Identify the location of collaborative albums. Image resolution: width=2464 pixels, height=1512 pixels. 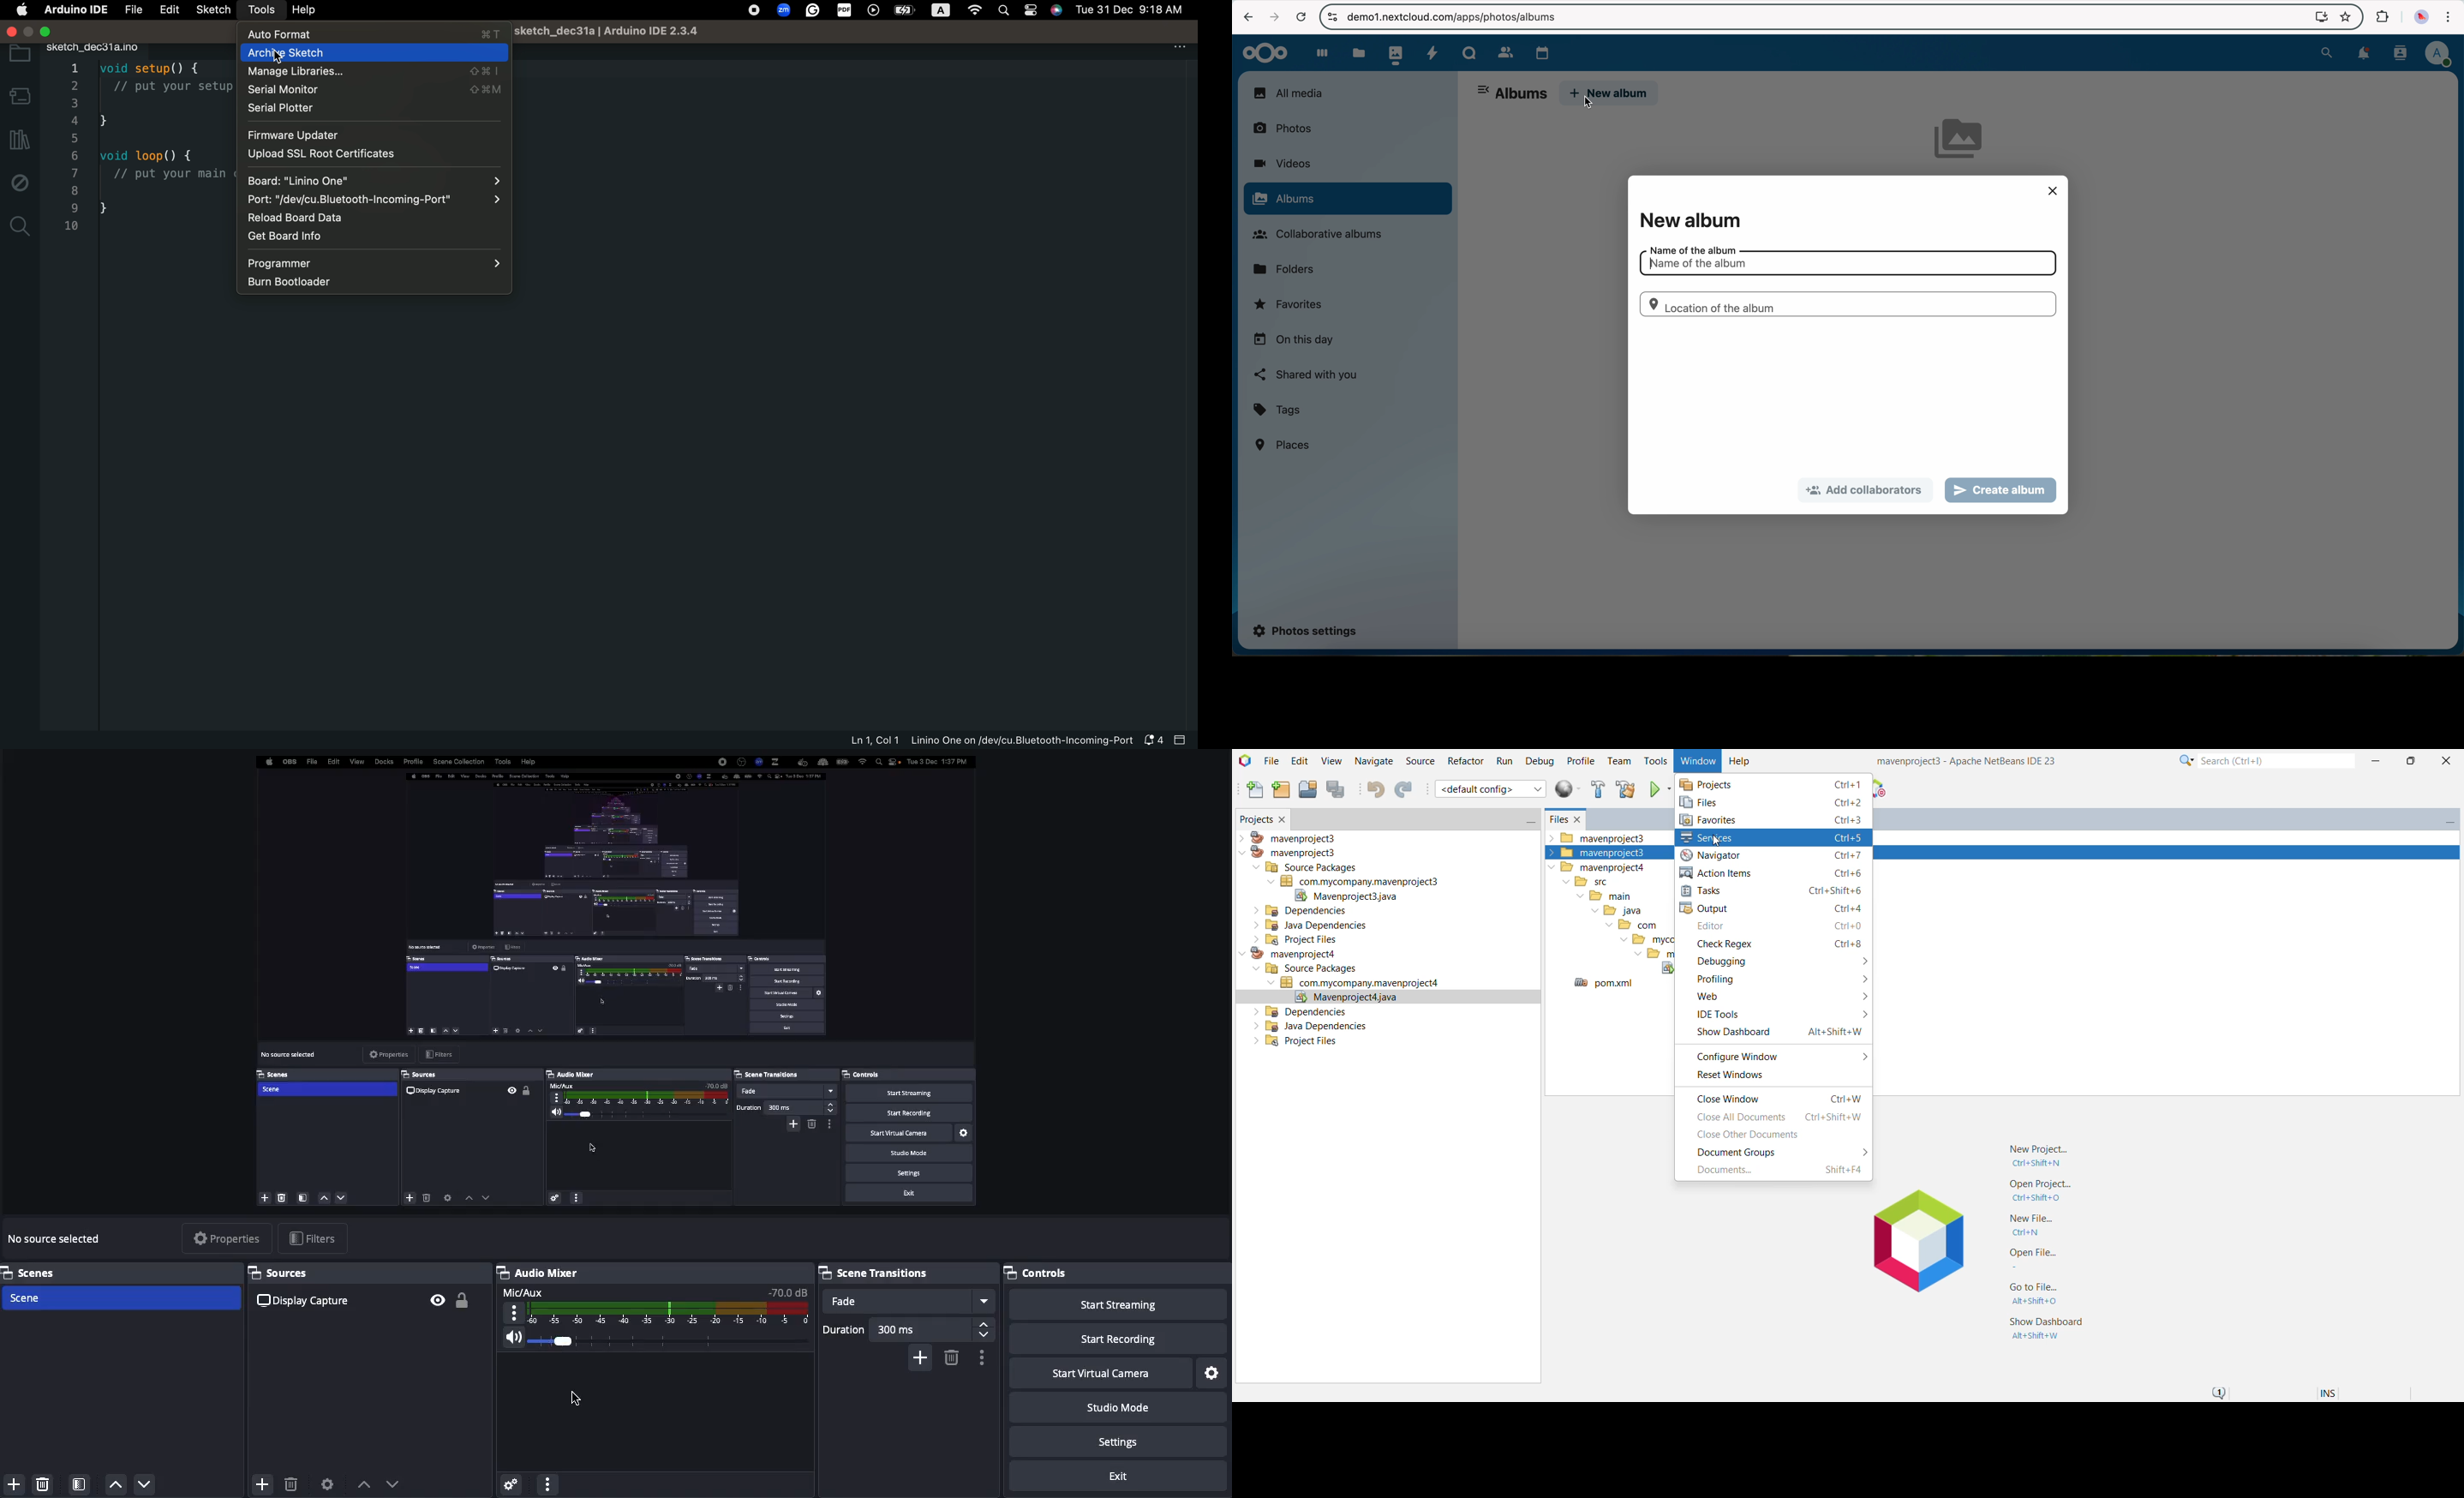
(1323, 235).